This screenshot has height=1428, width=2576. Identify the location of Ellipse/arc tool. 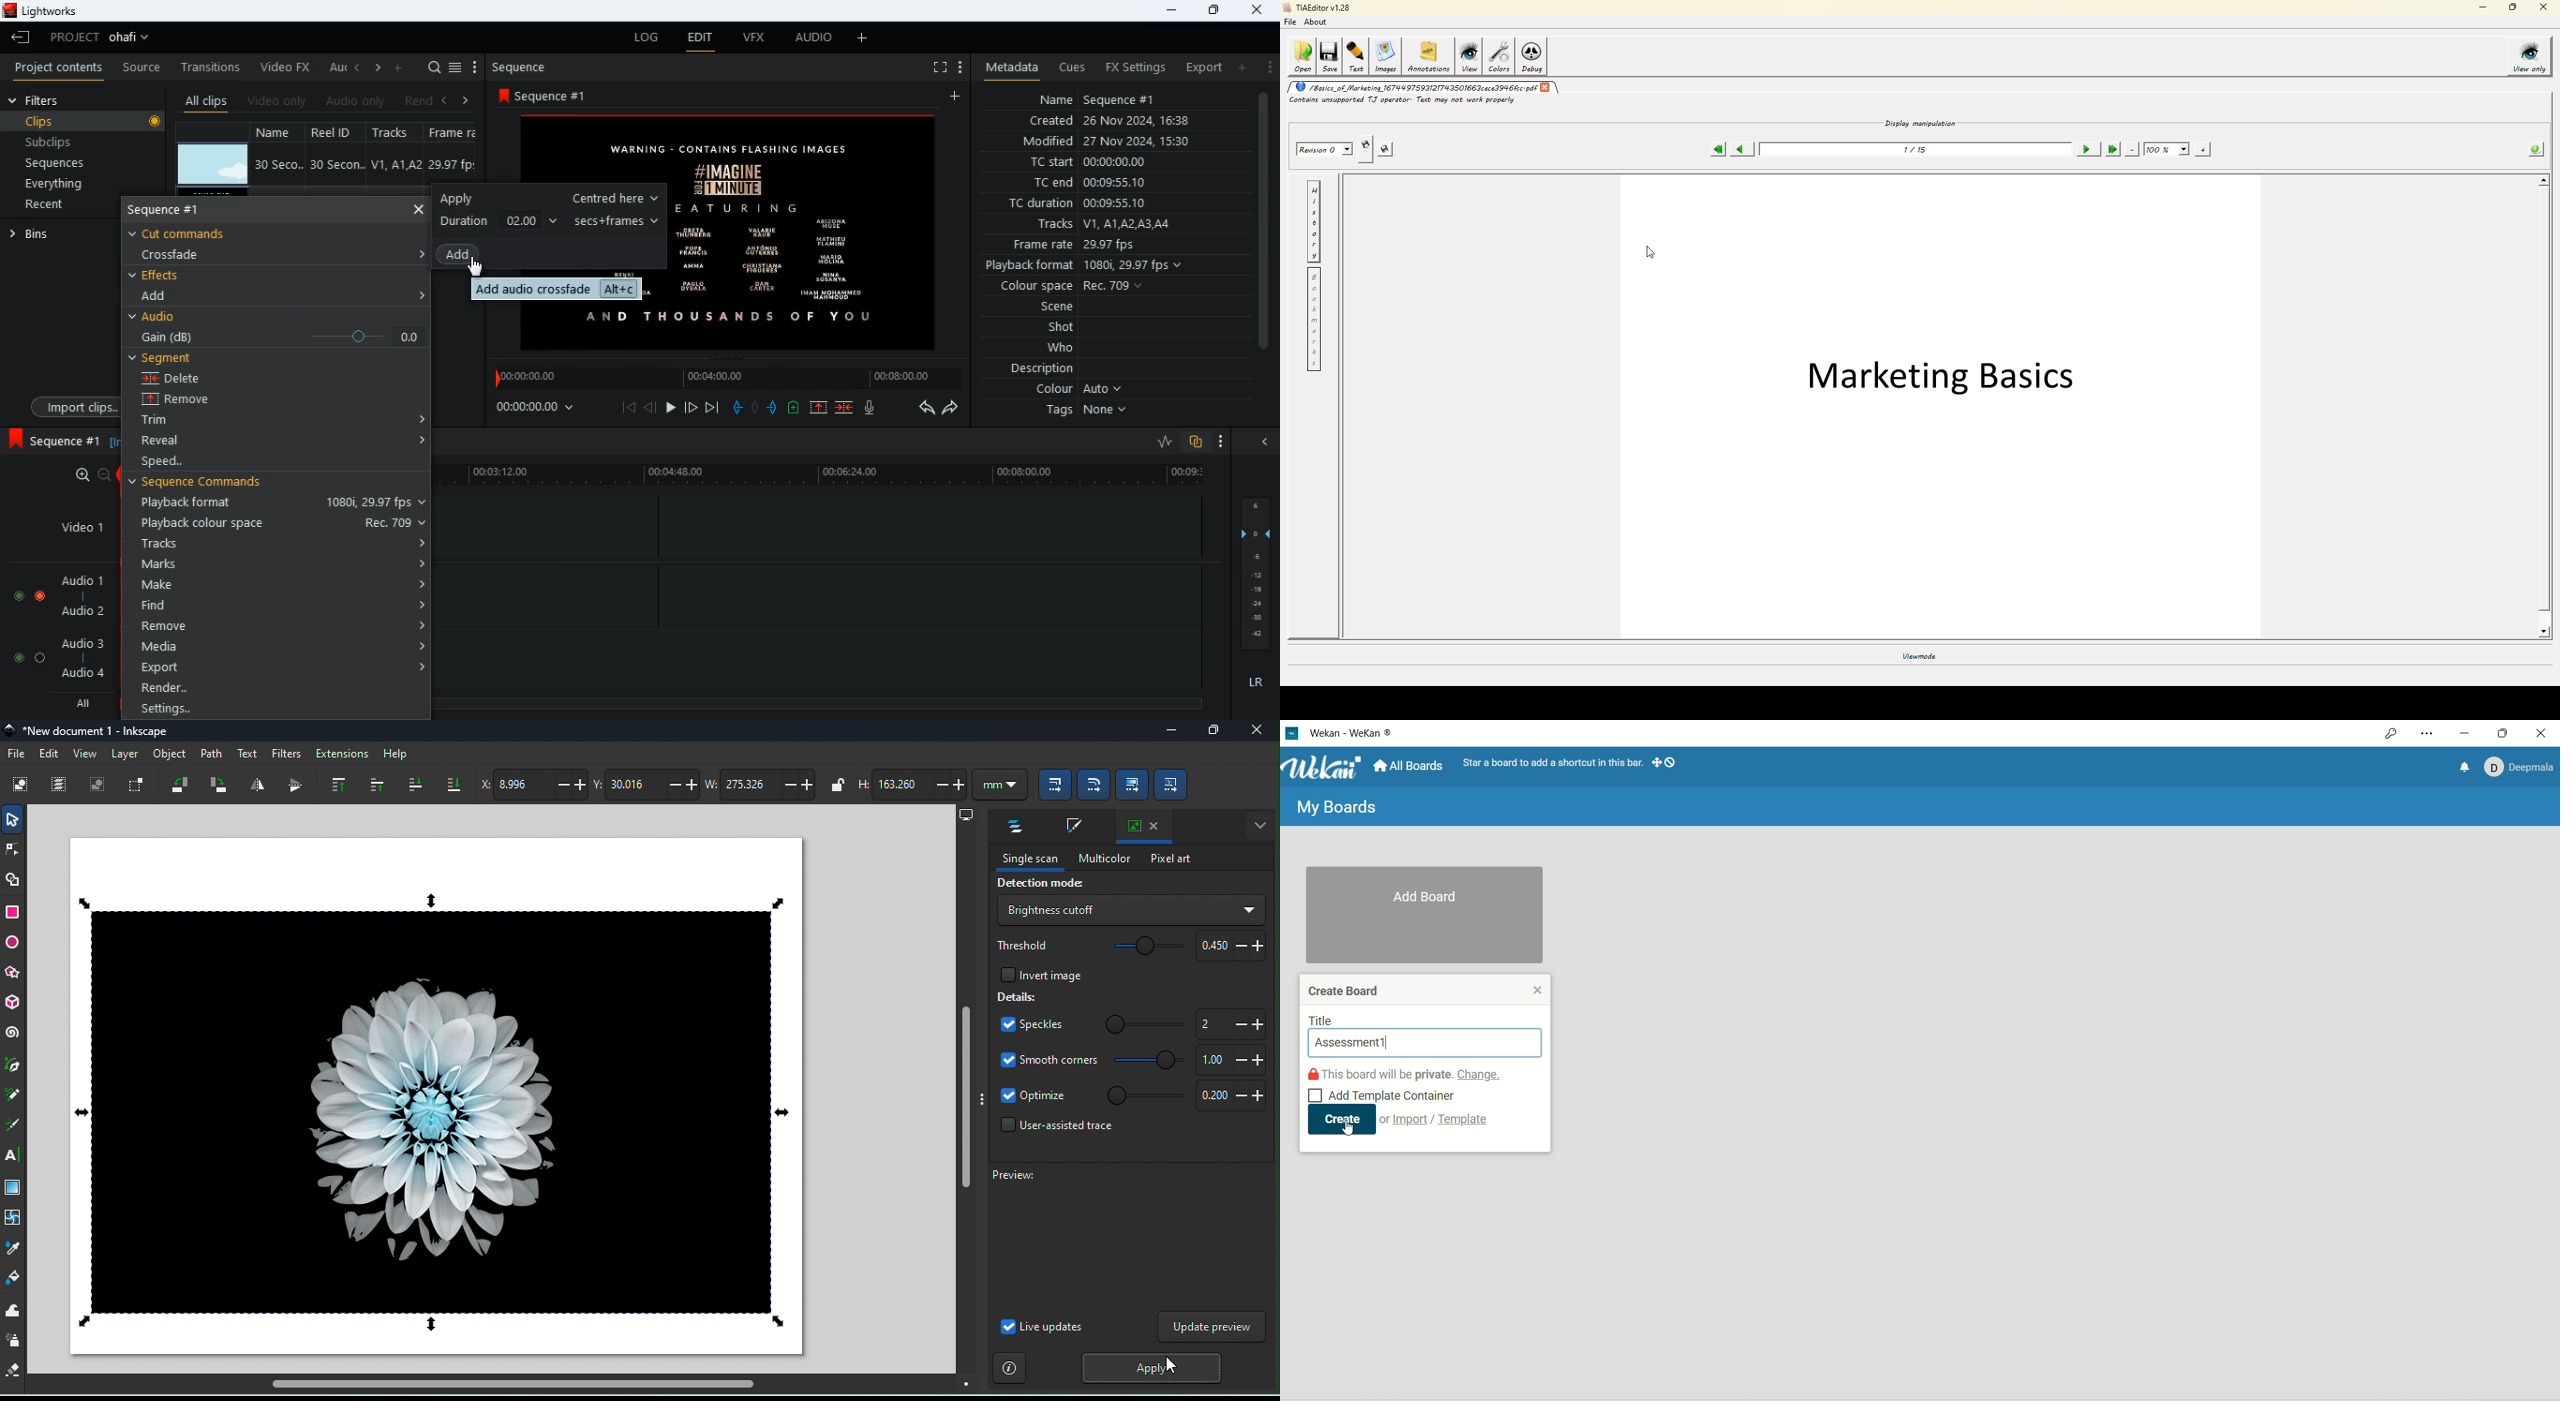
(15, 945).